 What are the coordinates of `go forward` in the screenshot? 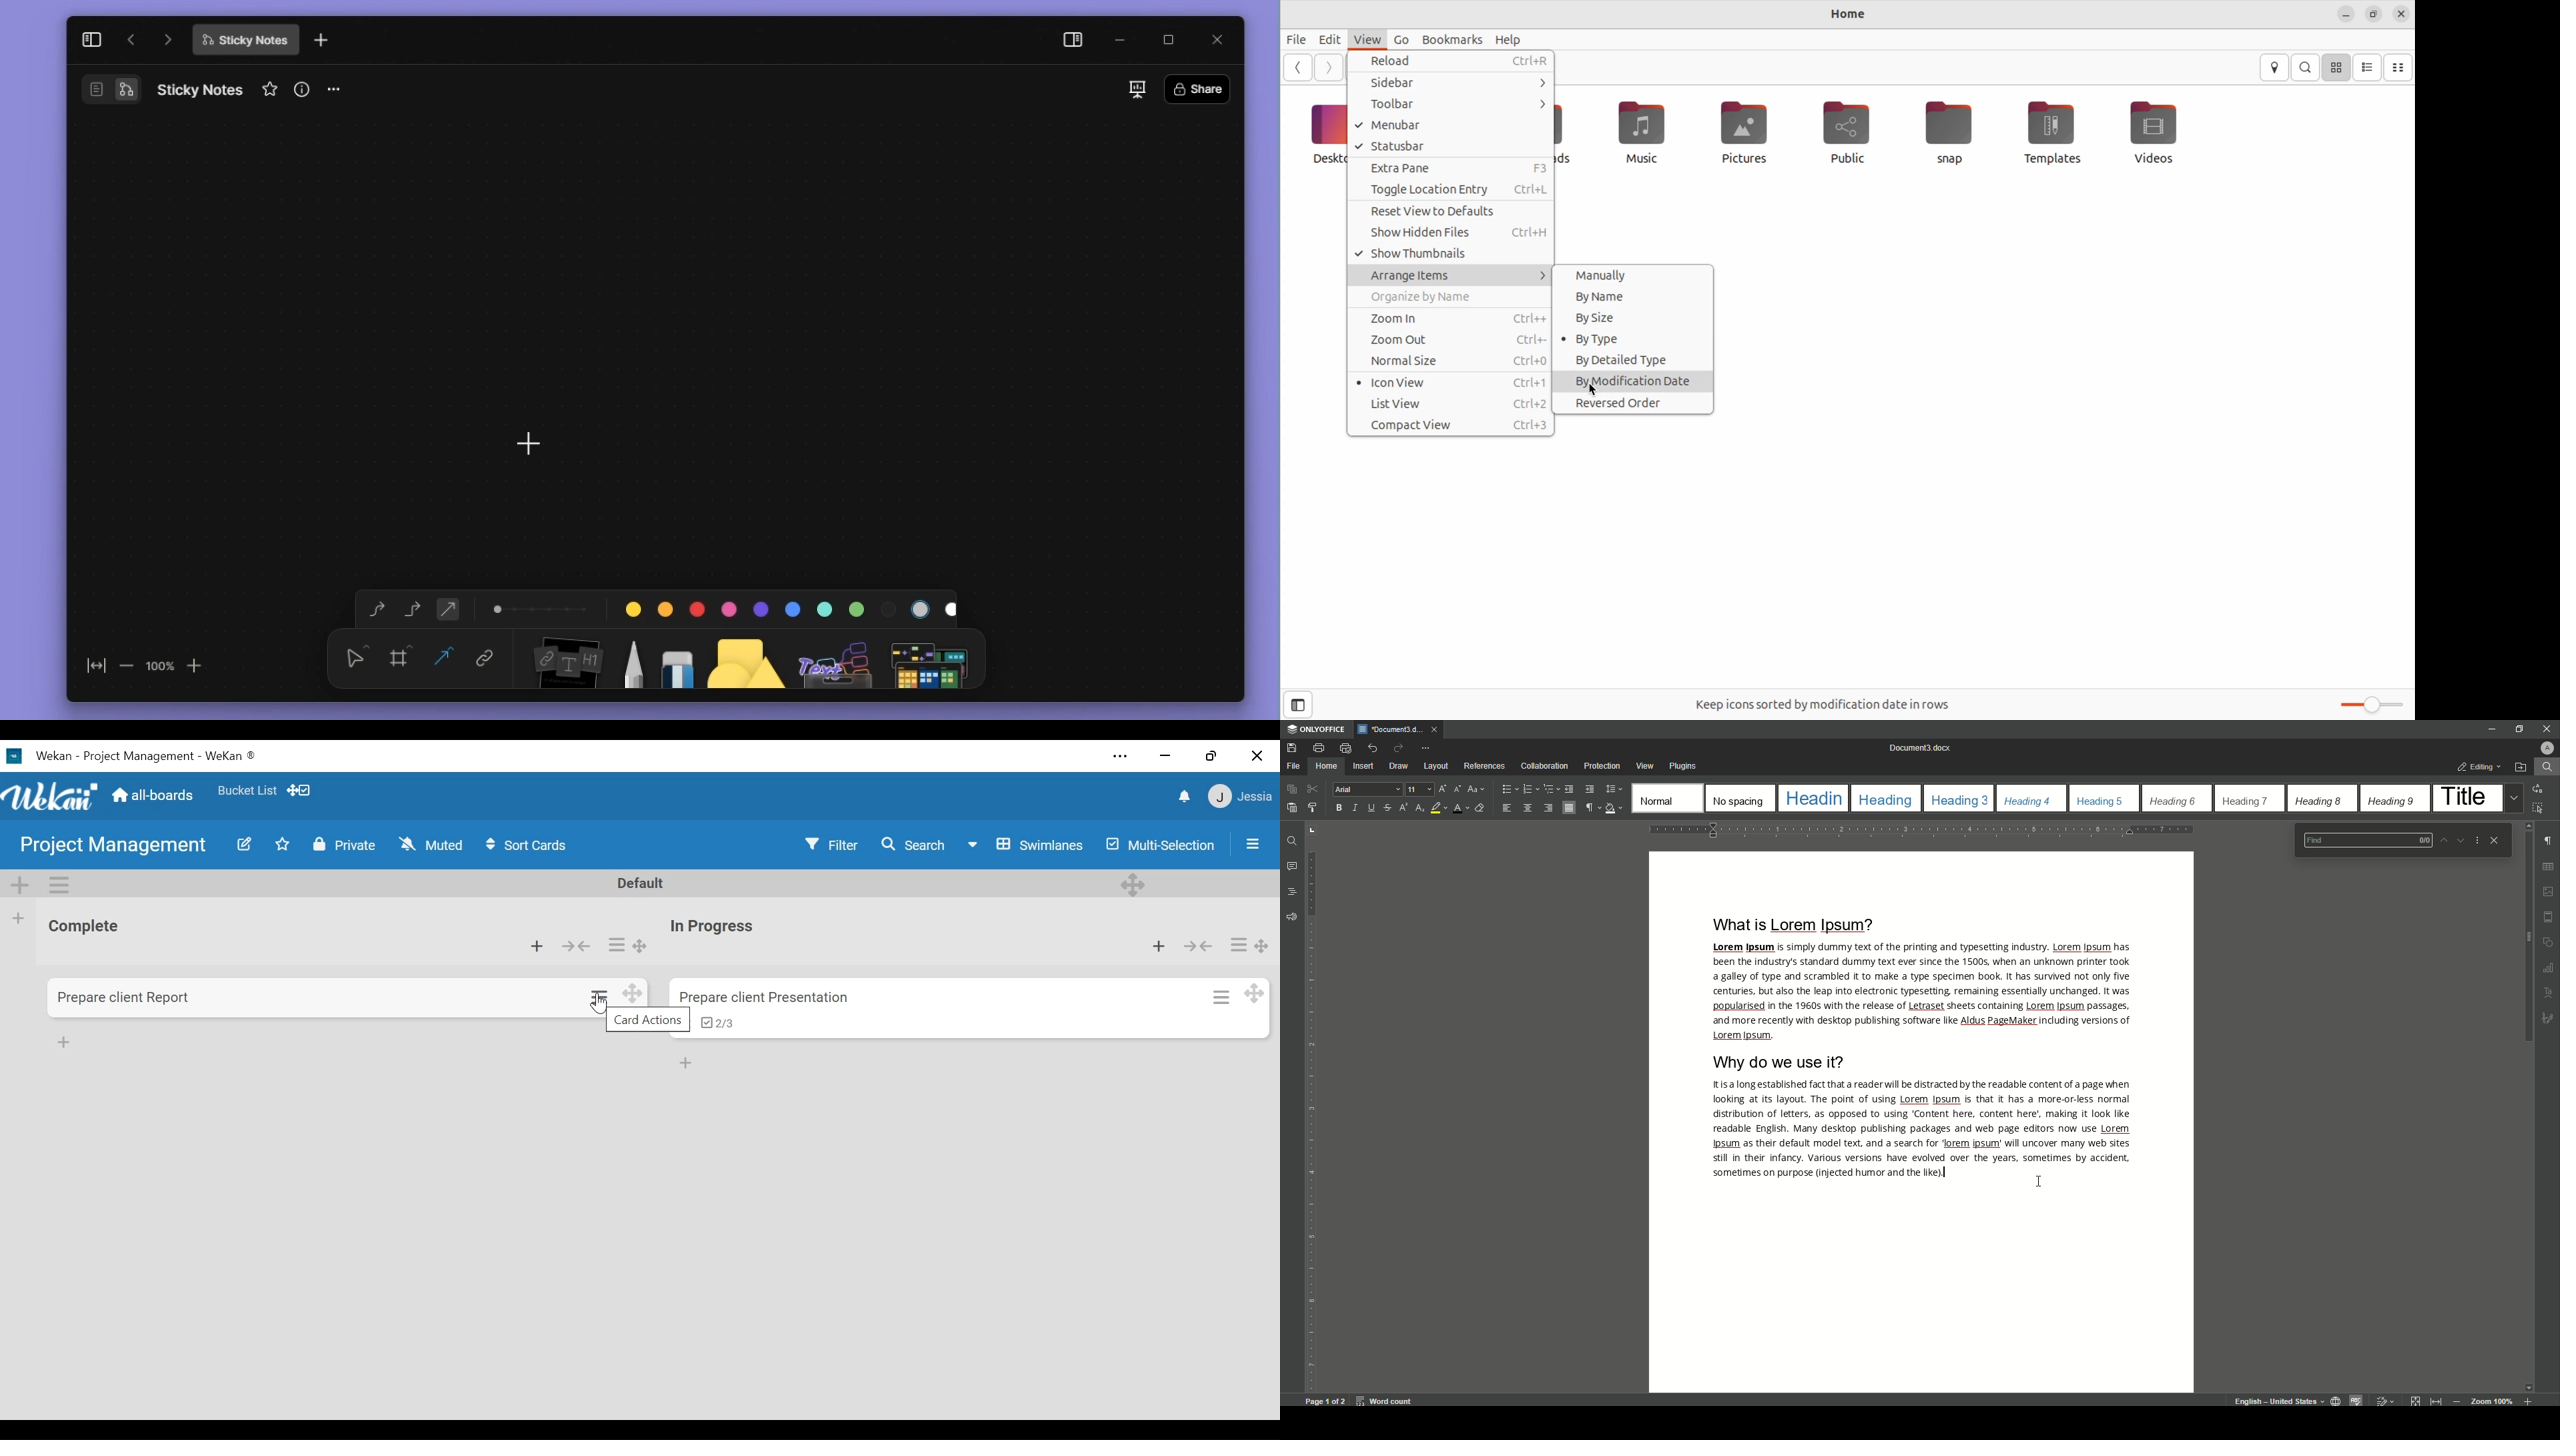 It's located at (168, 39).